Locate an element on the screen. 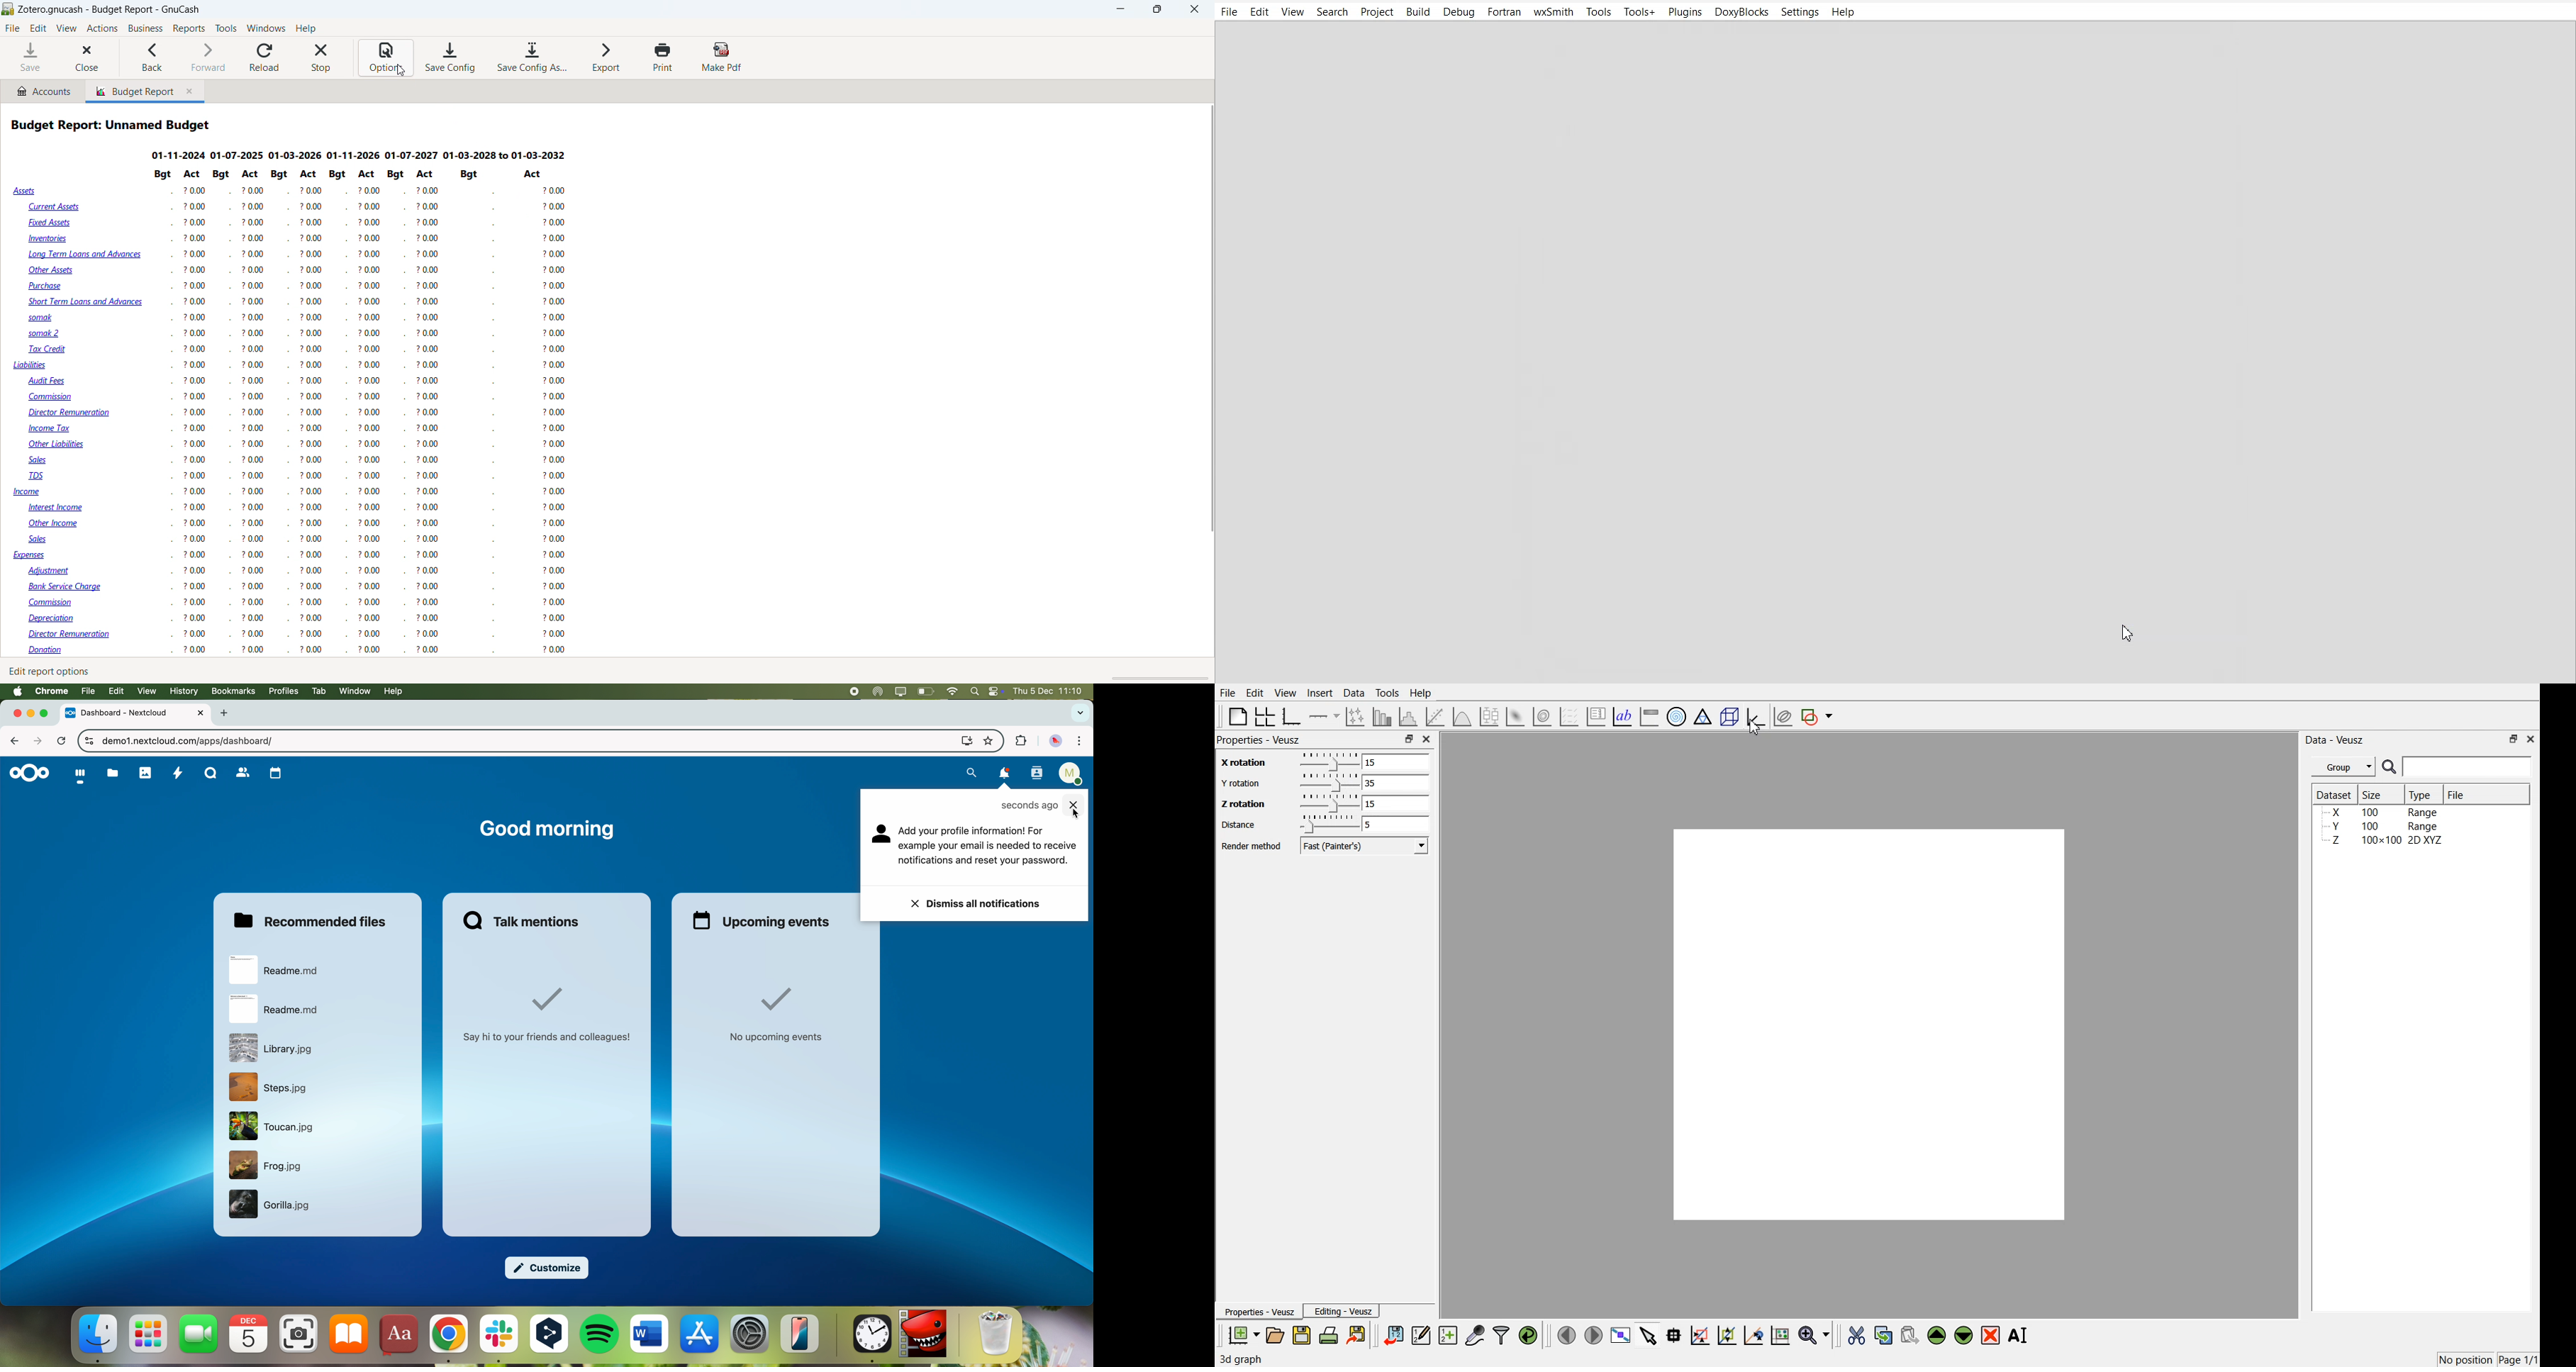 The image size is (2576, 1372). duration is located at coordinates (359, 156).